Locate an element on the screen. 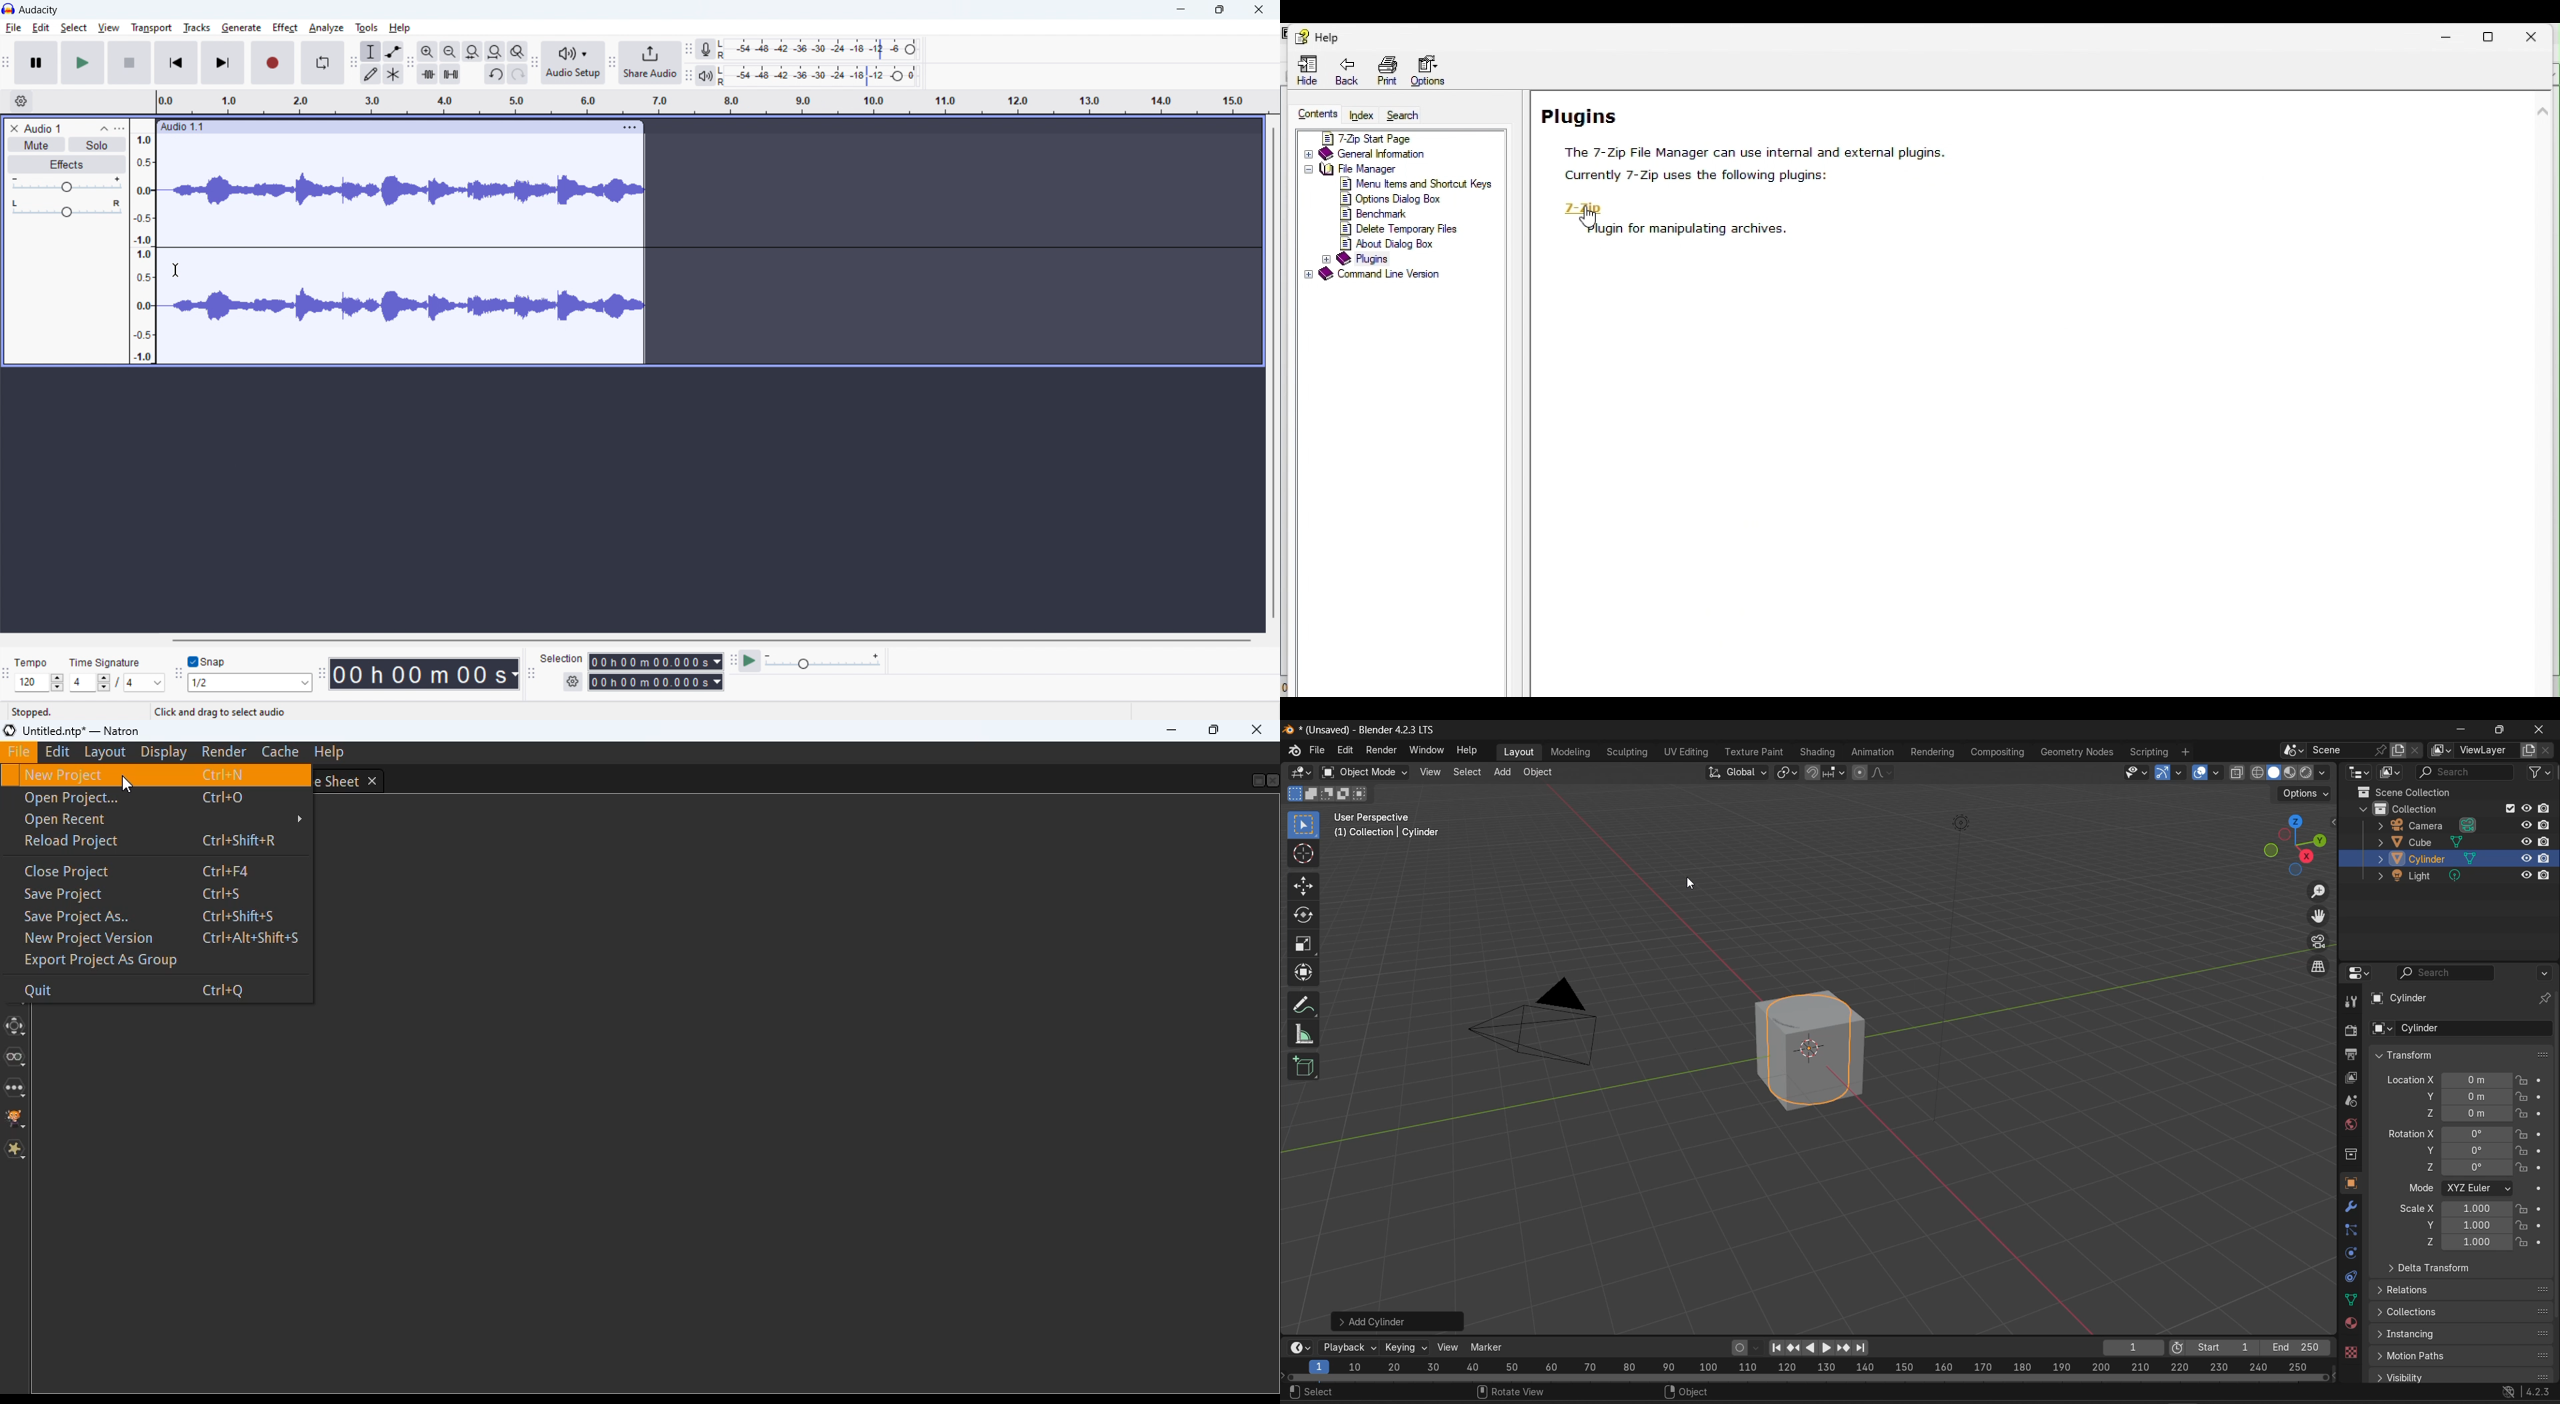  select snapping is located at coordinates (250, 682).